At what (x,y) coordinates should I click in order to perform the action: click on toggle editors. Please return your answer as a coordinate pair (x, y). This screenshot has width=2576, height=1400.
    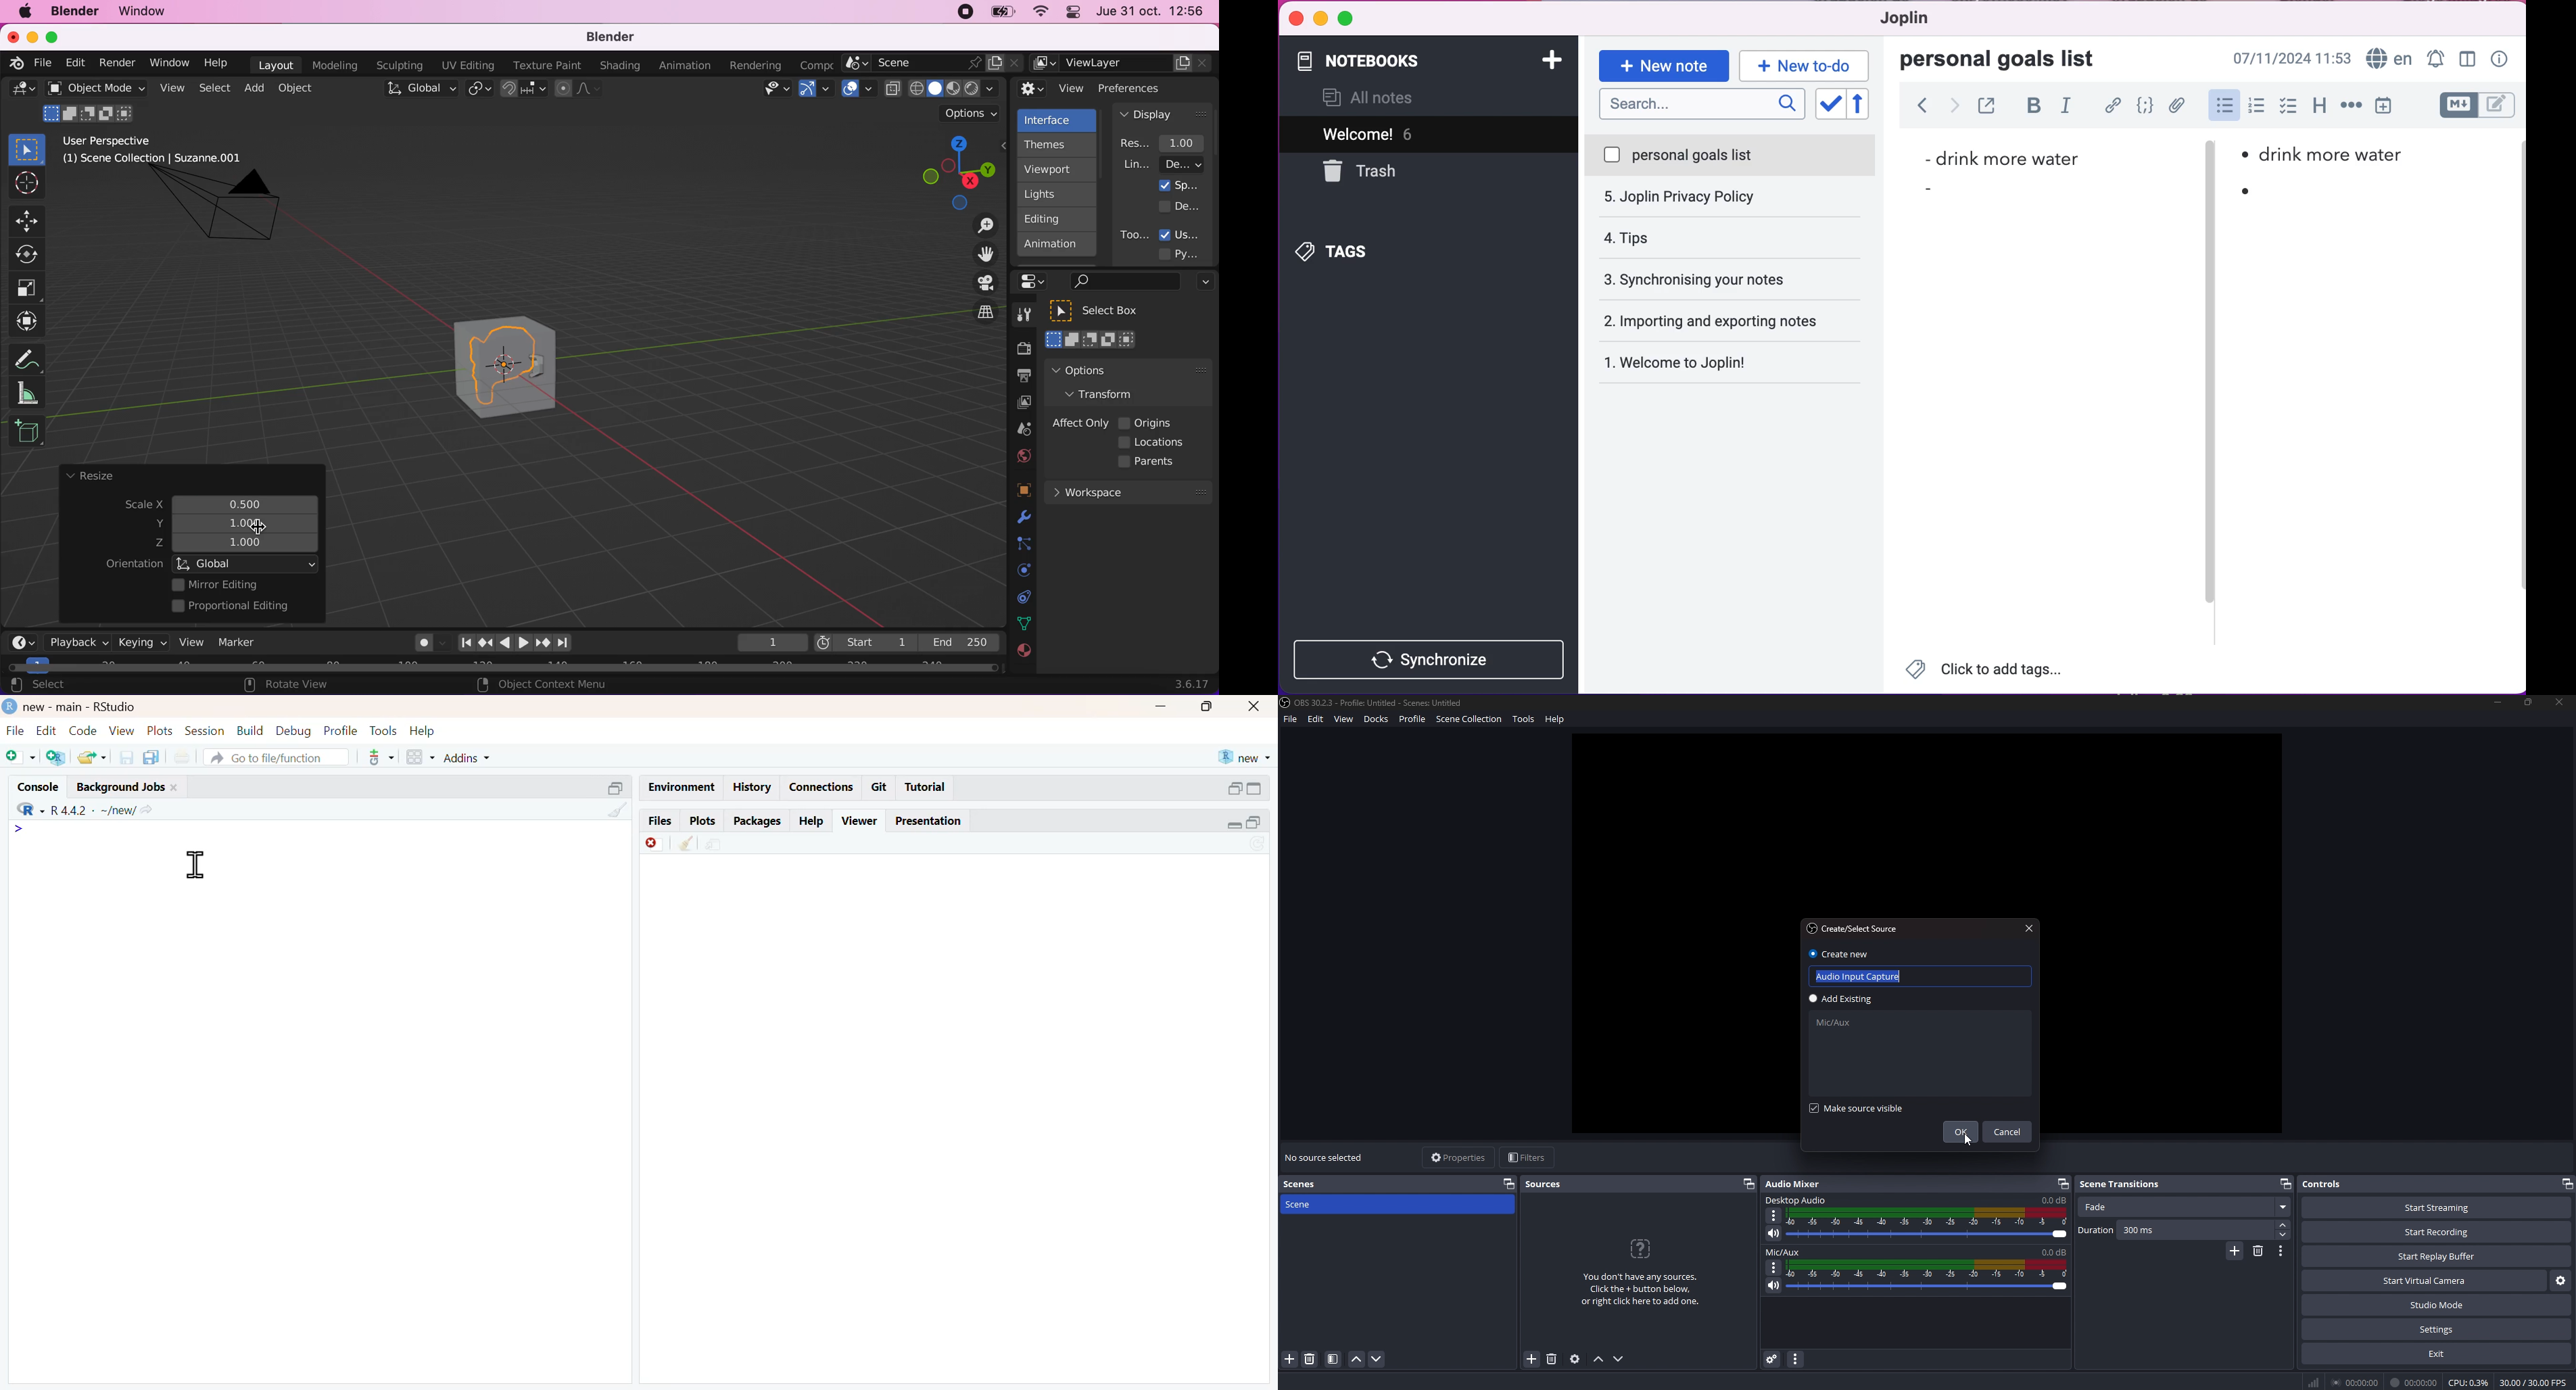
    Looking at the image, I should click on (2466, 106).